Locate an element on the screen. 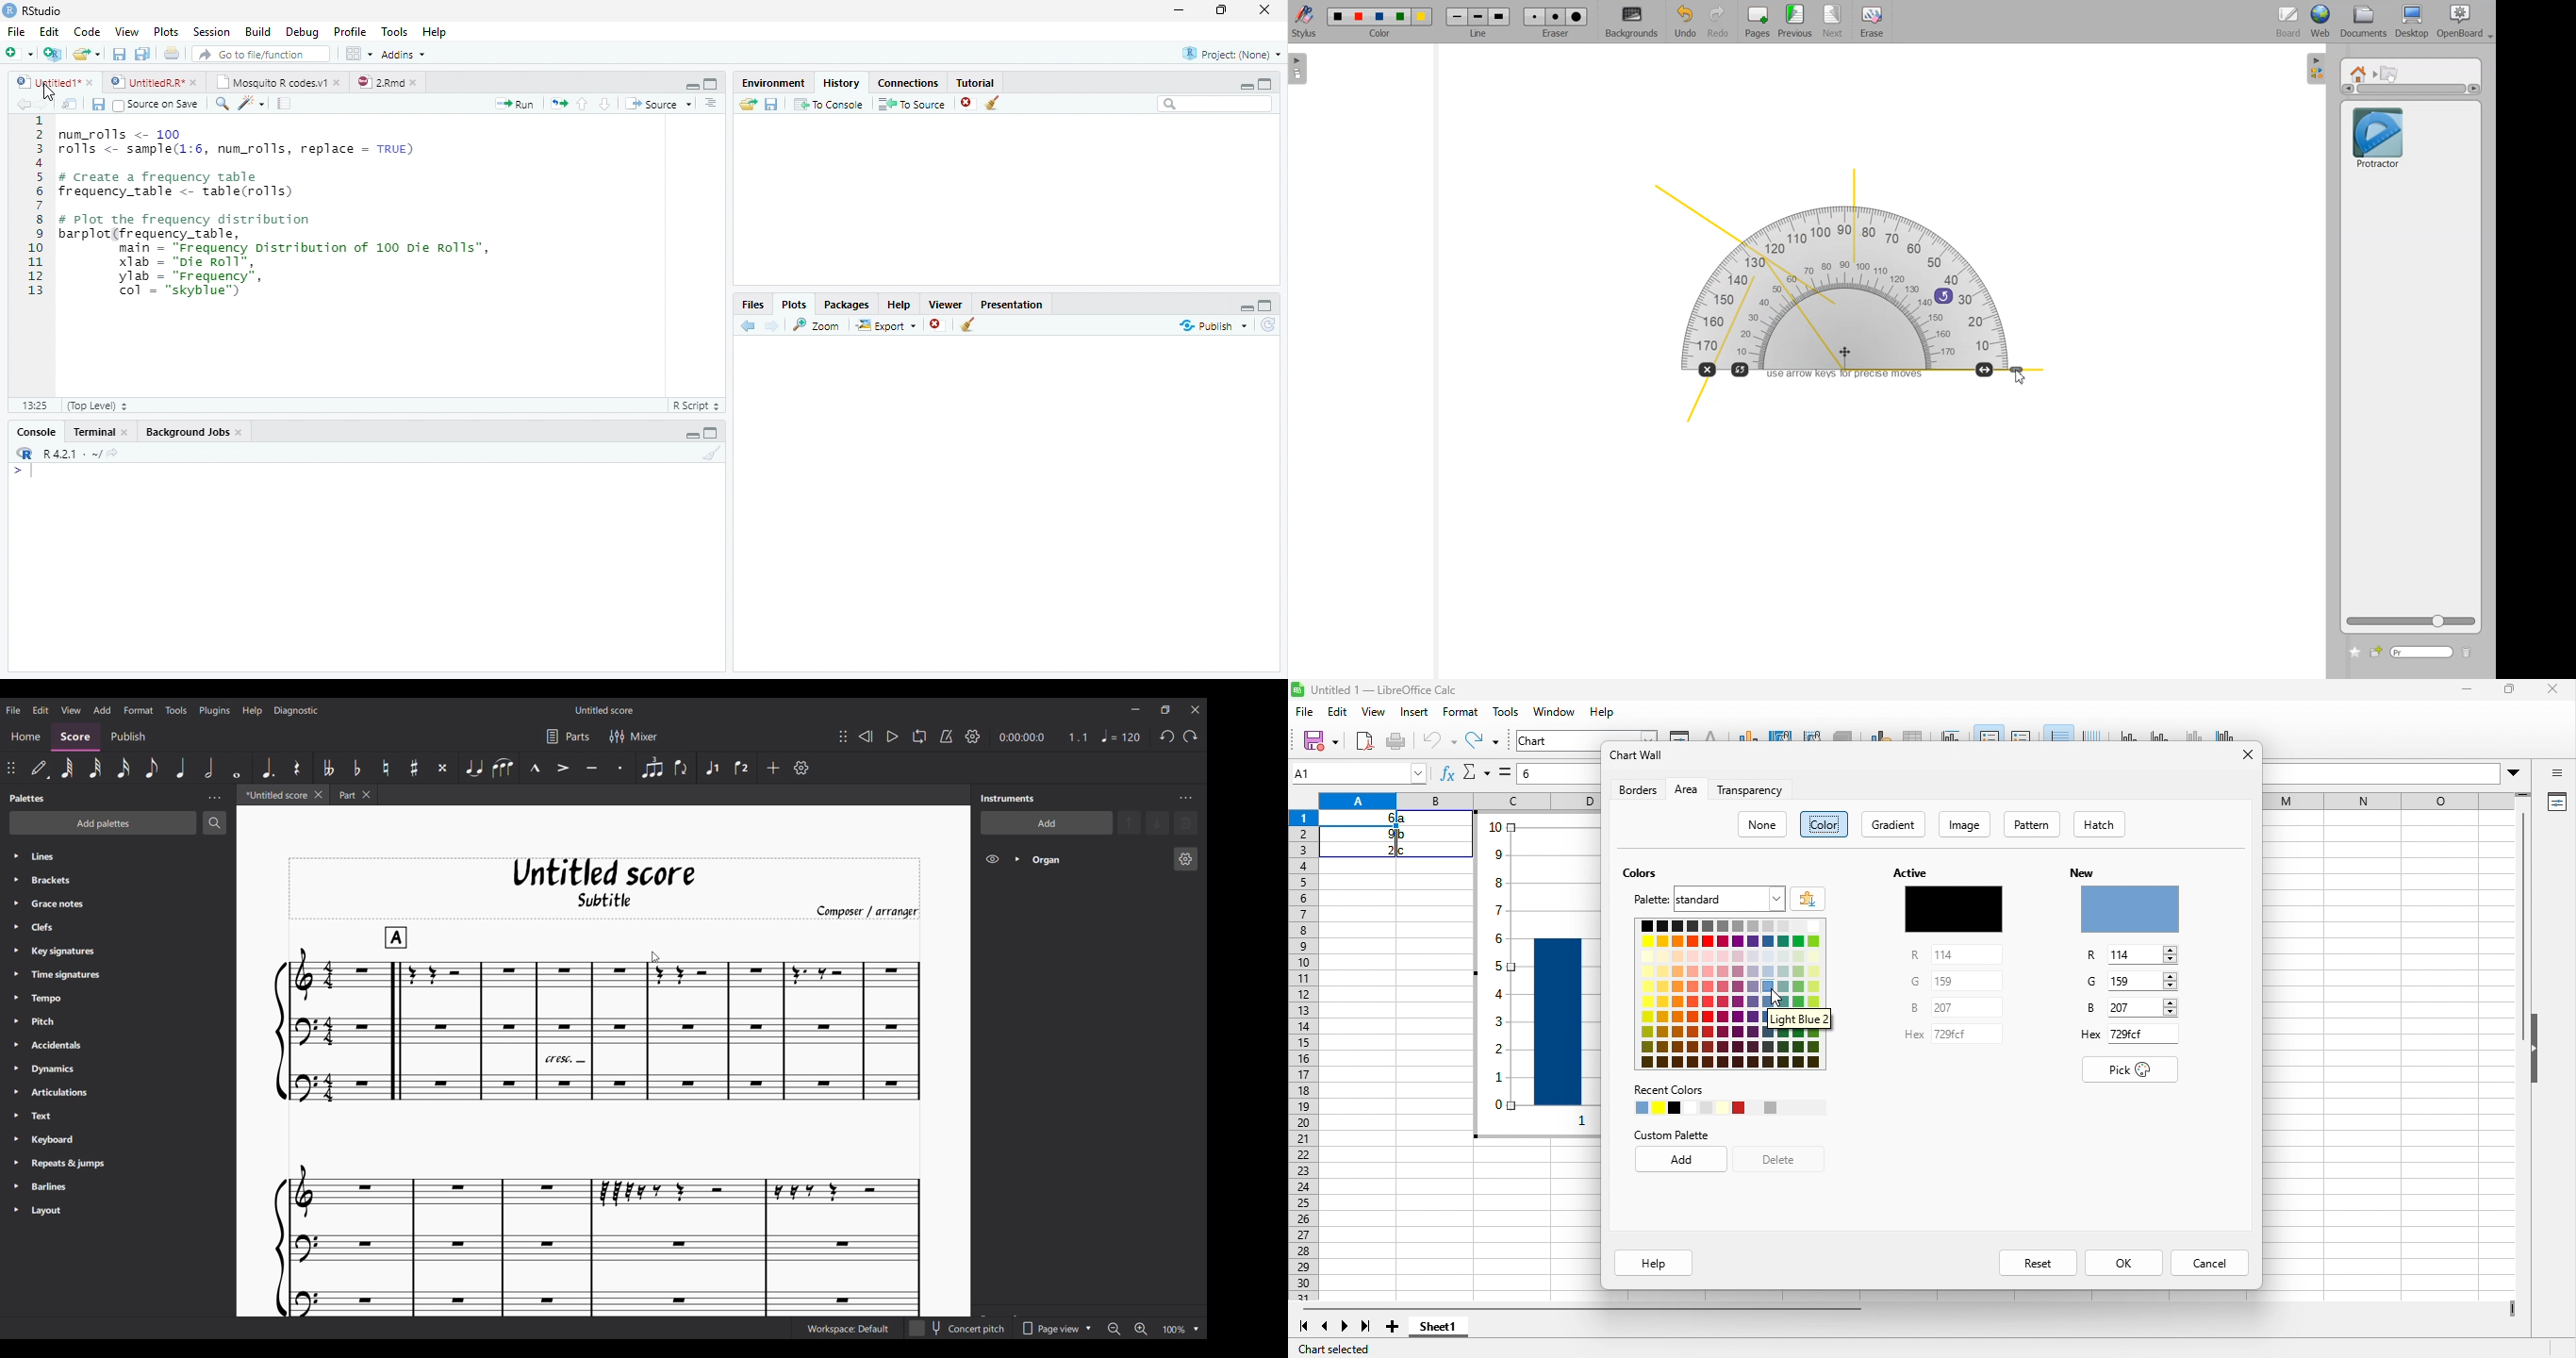  View is located at coordinates (127, 30).